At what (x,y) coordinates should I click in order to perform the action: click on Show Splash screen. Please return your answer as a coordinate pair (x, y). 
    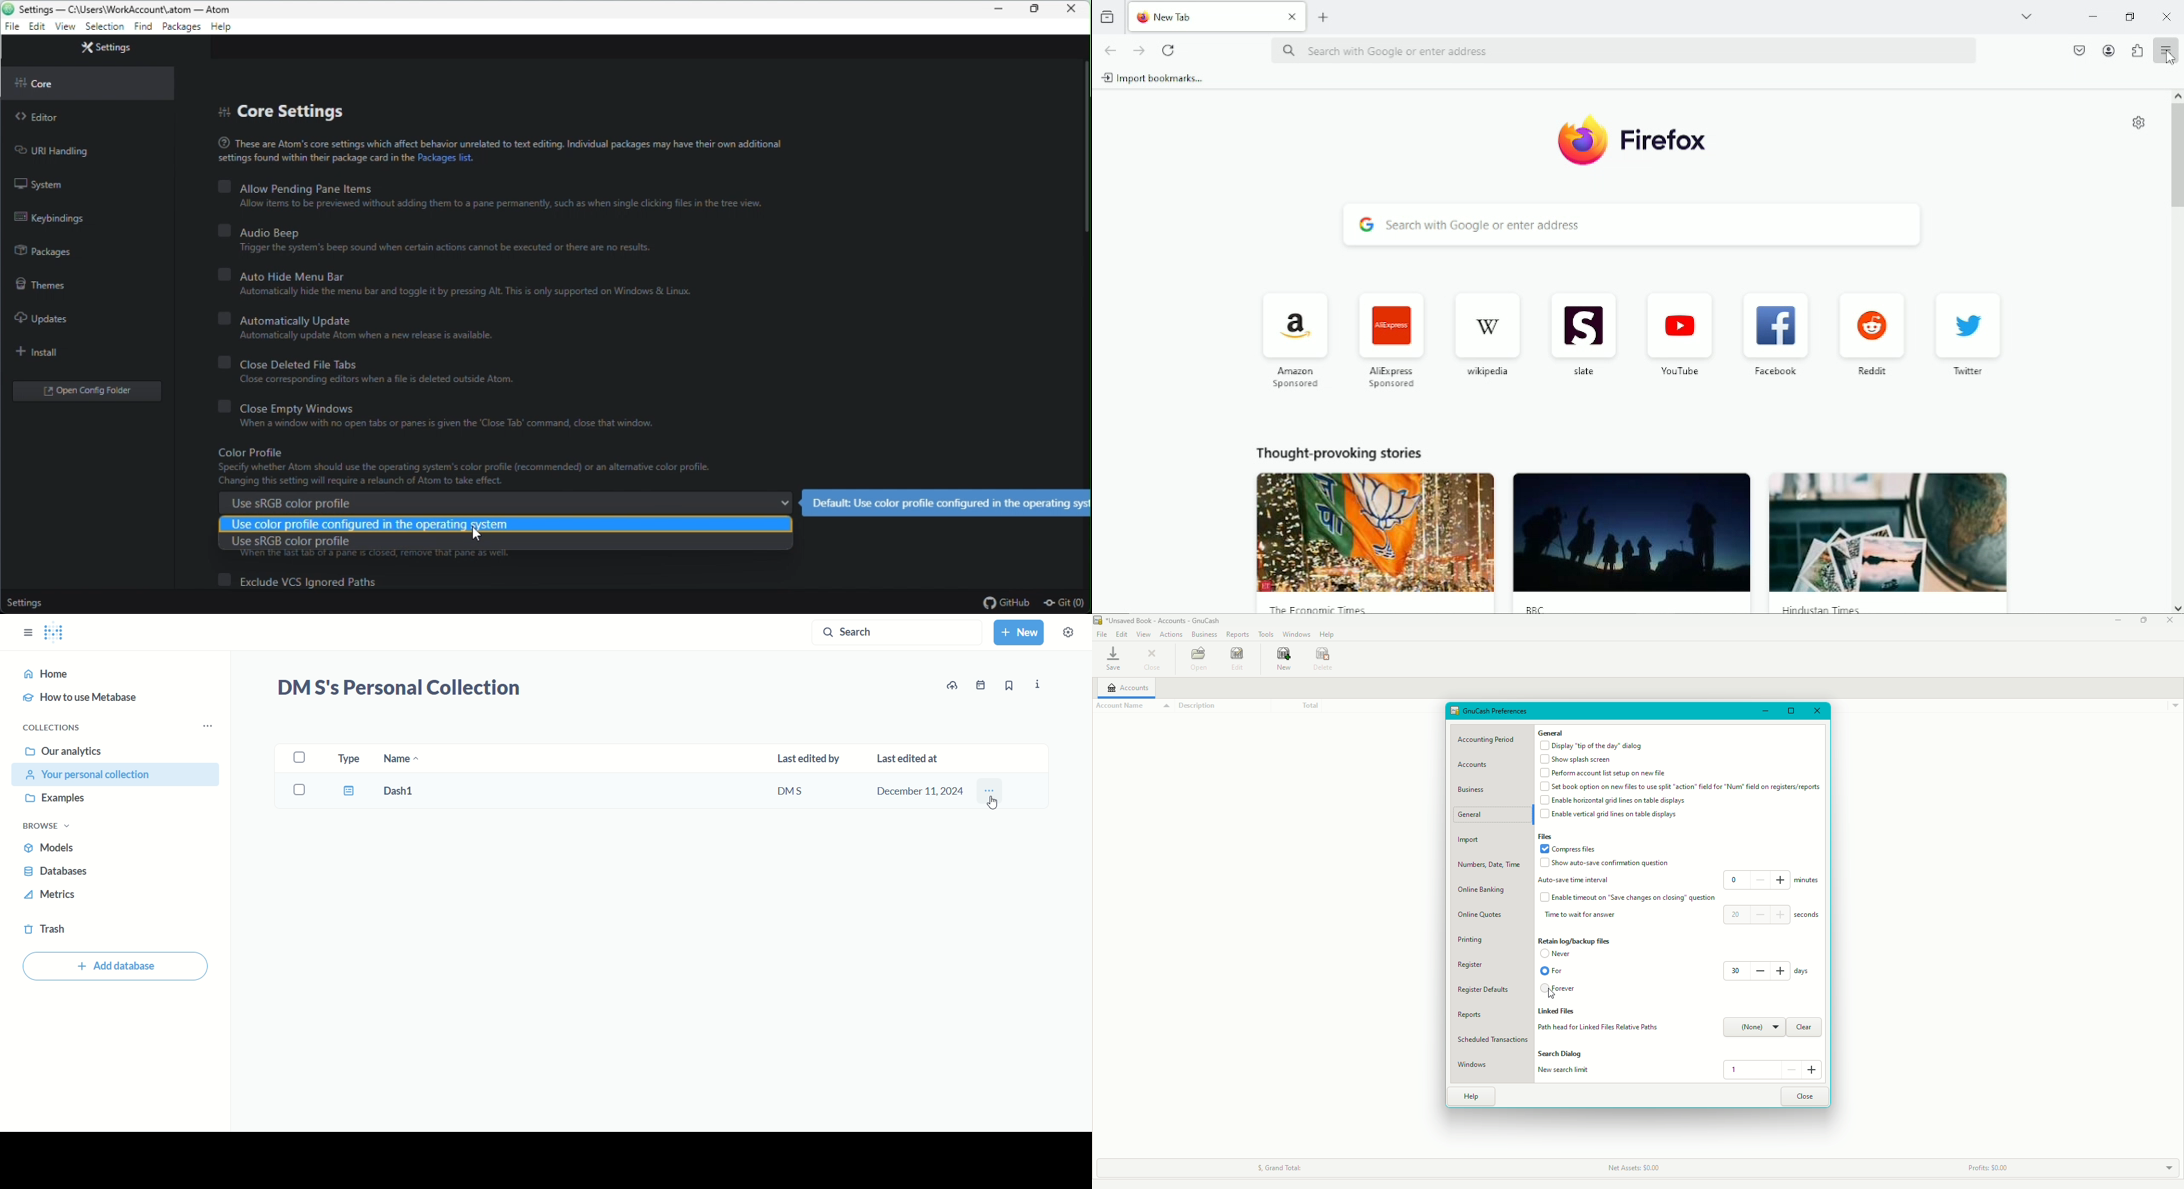
    Looking at the image, I should click on (1578, 760).